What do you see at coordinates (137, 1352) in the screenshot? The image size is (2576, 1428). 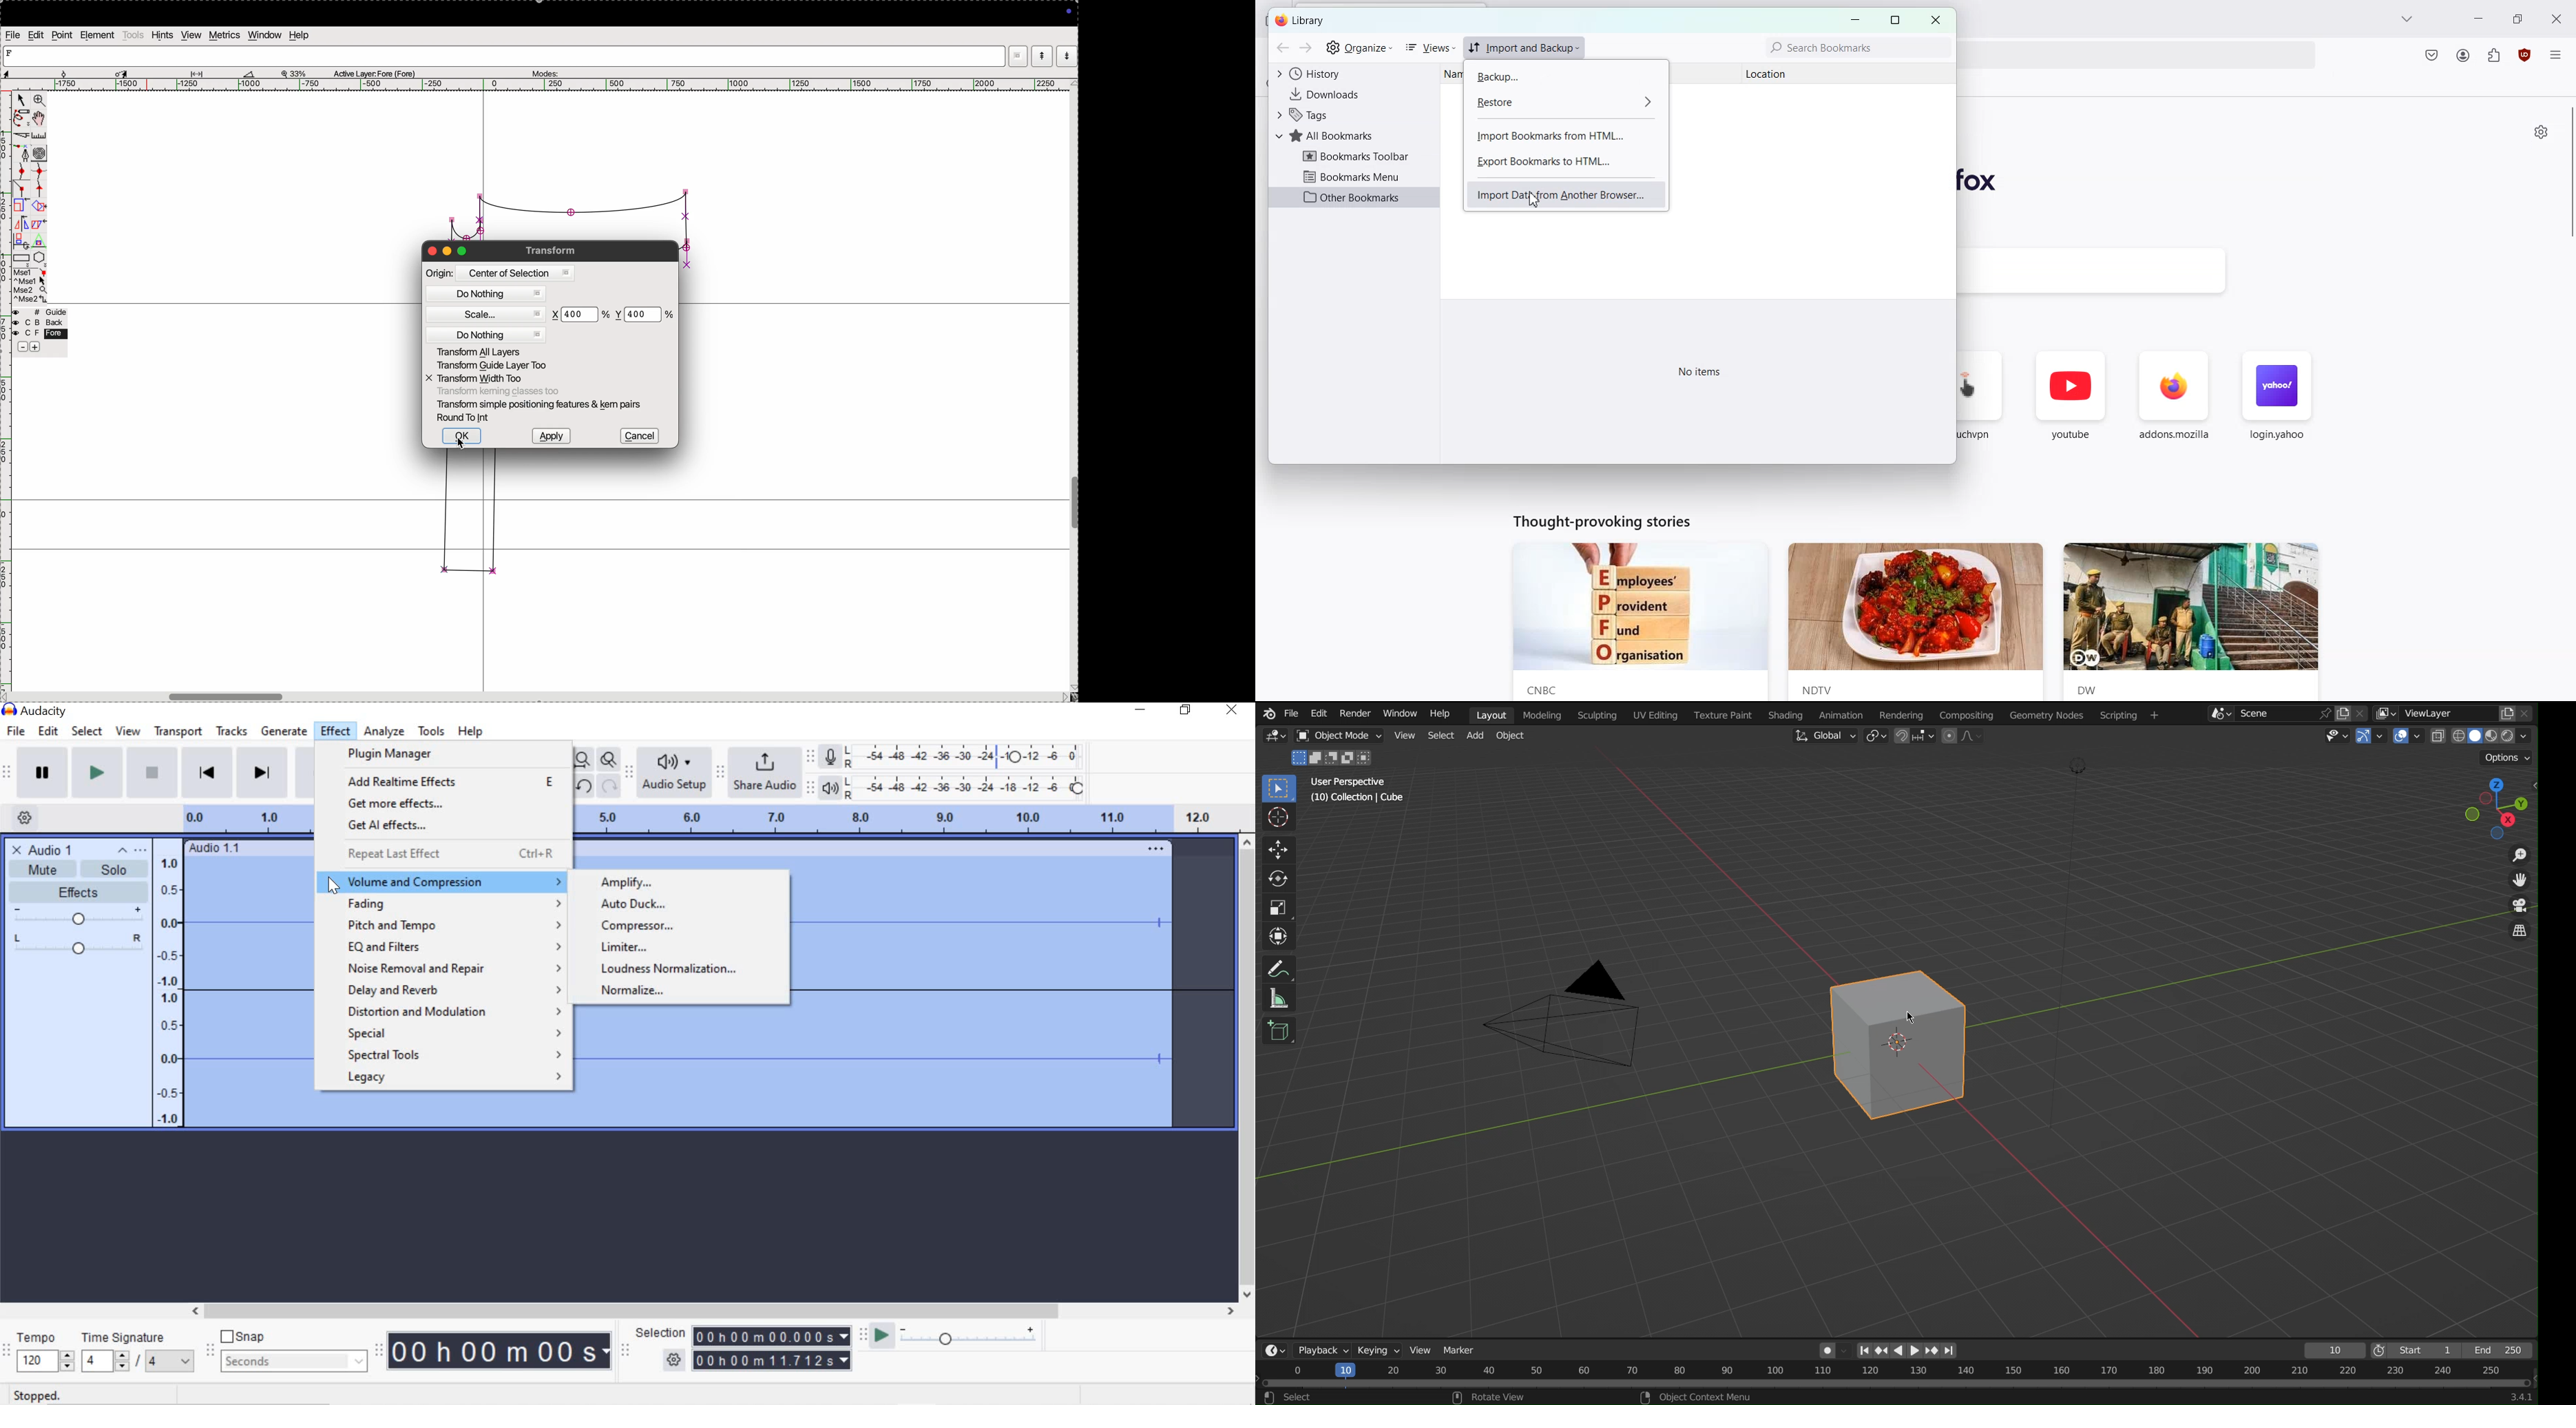 I see `TIME SIGNATURE` at bounding box center [137, 1352].